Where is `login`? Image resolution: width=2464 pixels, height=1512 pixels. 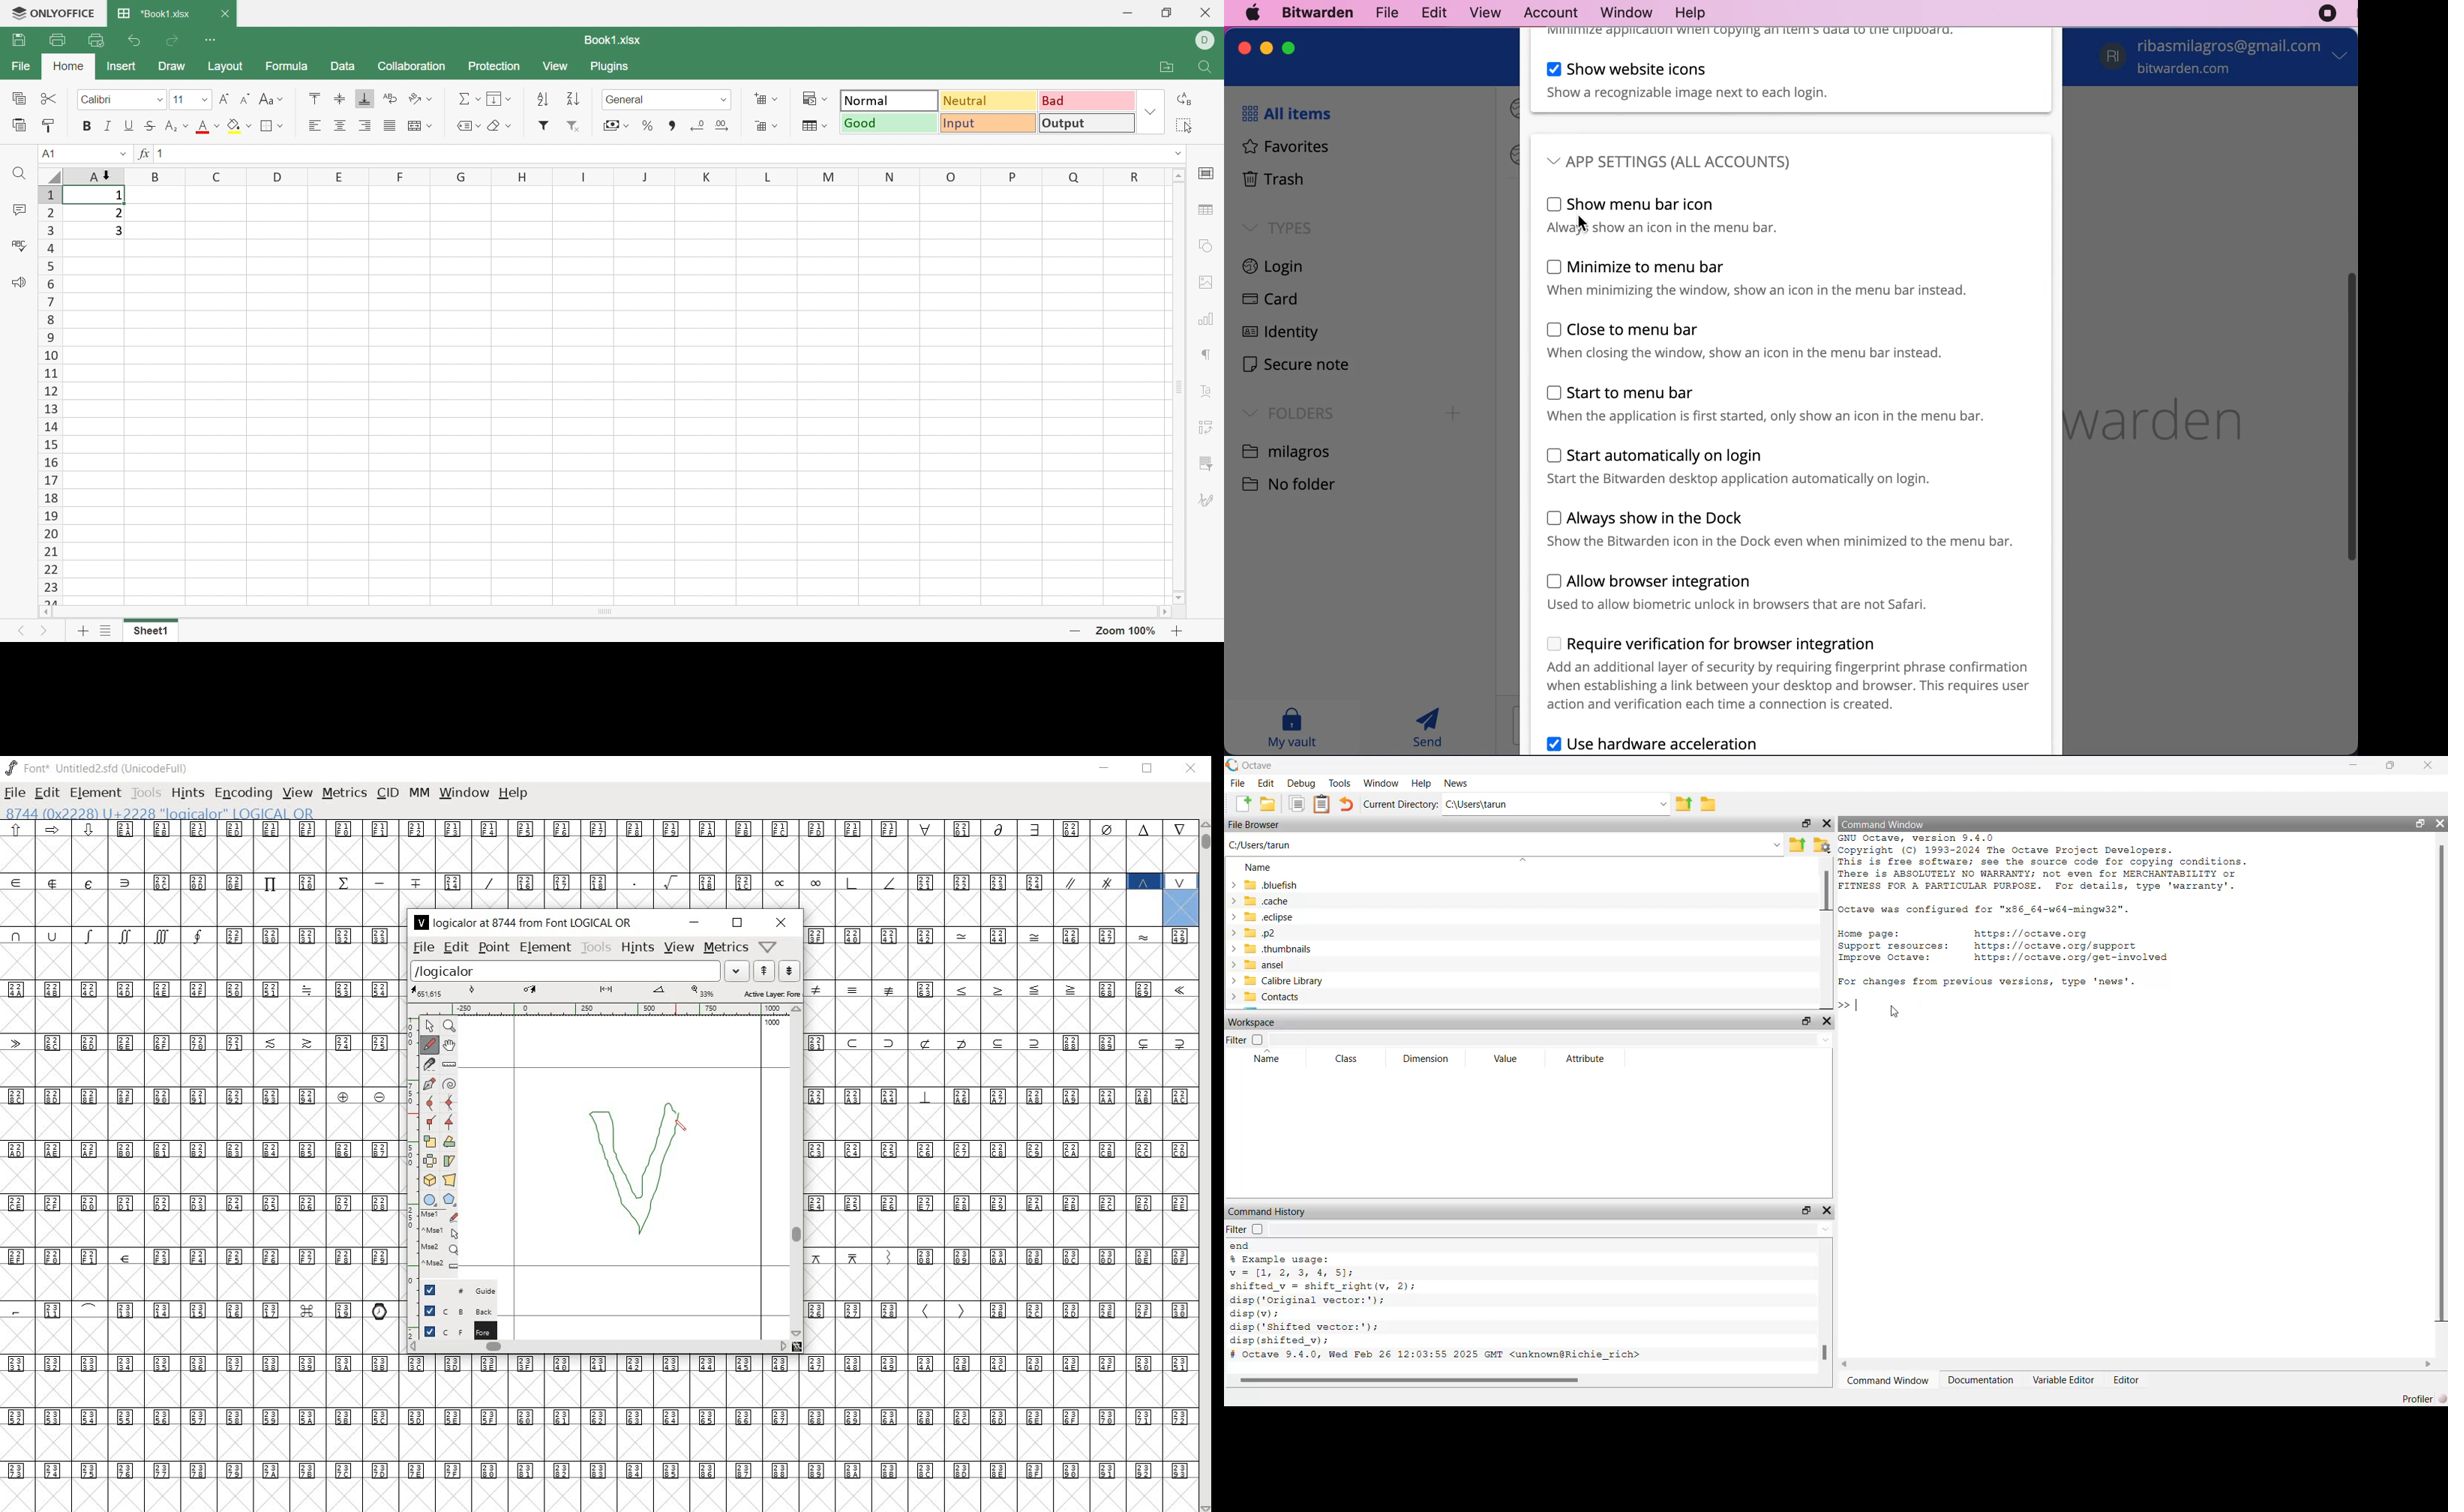 login is located at coordinates (1287, 268).